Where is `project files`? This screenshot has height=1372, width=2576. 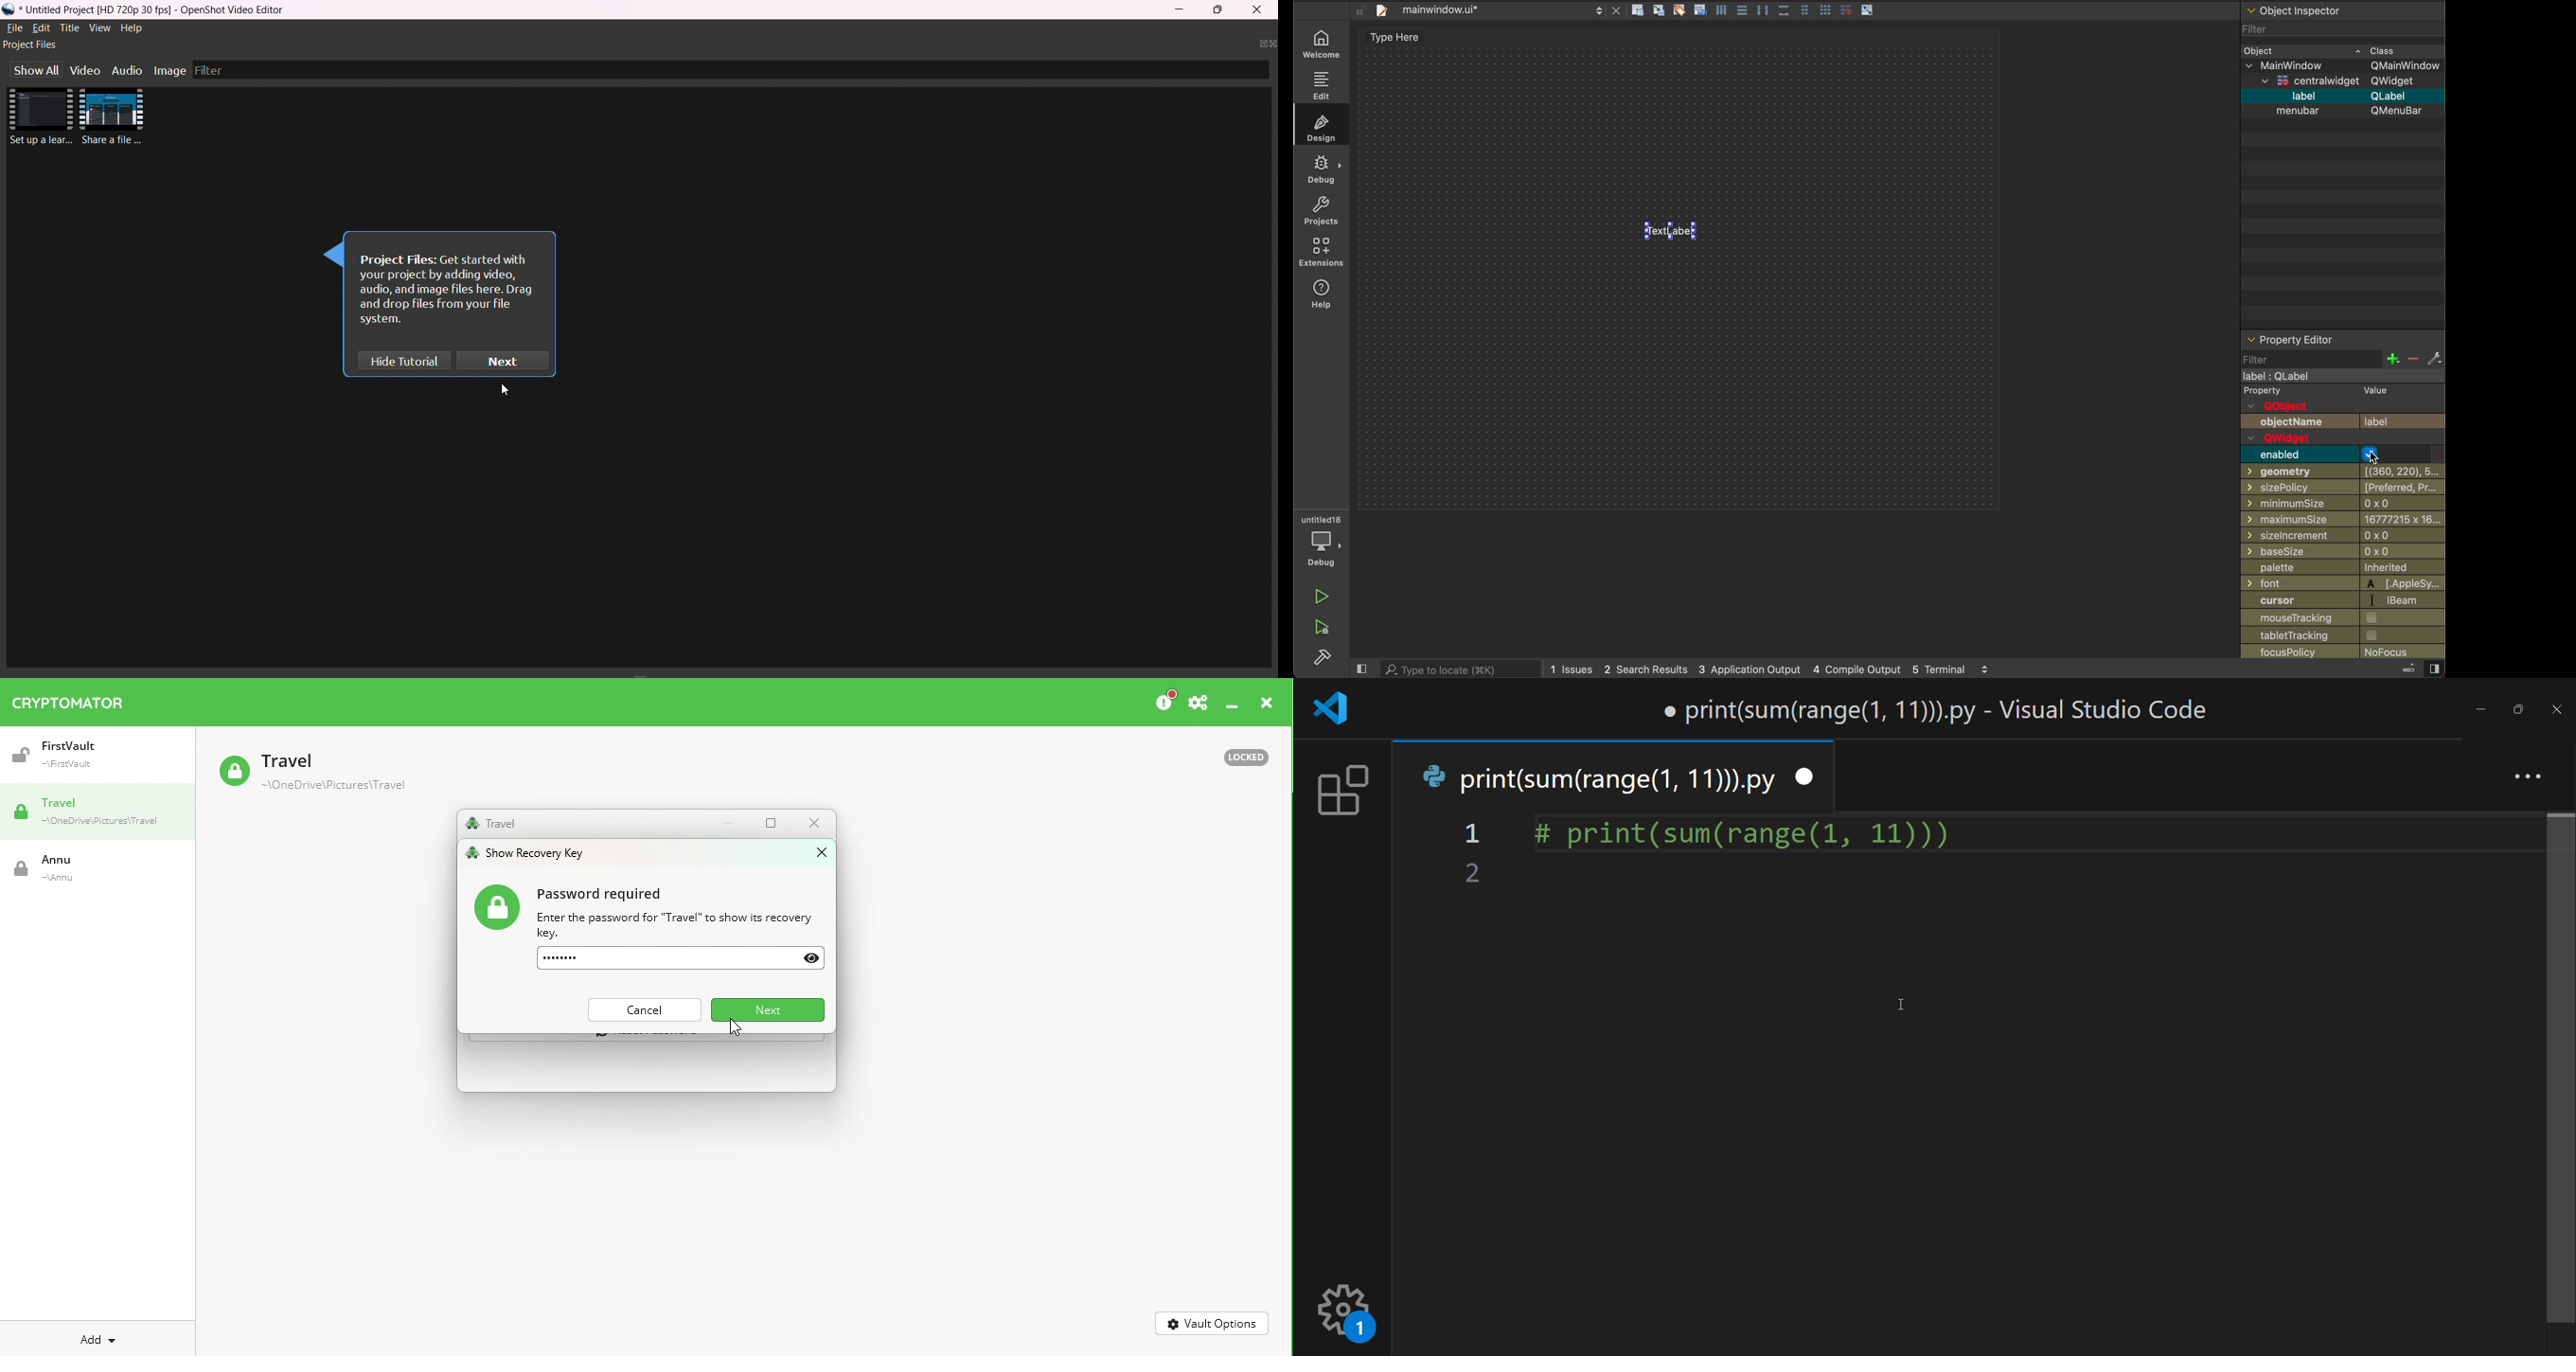
project files is located at coordinates (34, 46).